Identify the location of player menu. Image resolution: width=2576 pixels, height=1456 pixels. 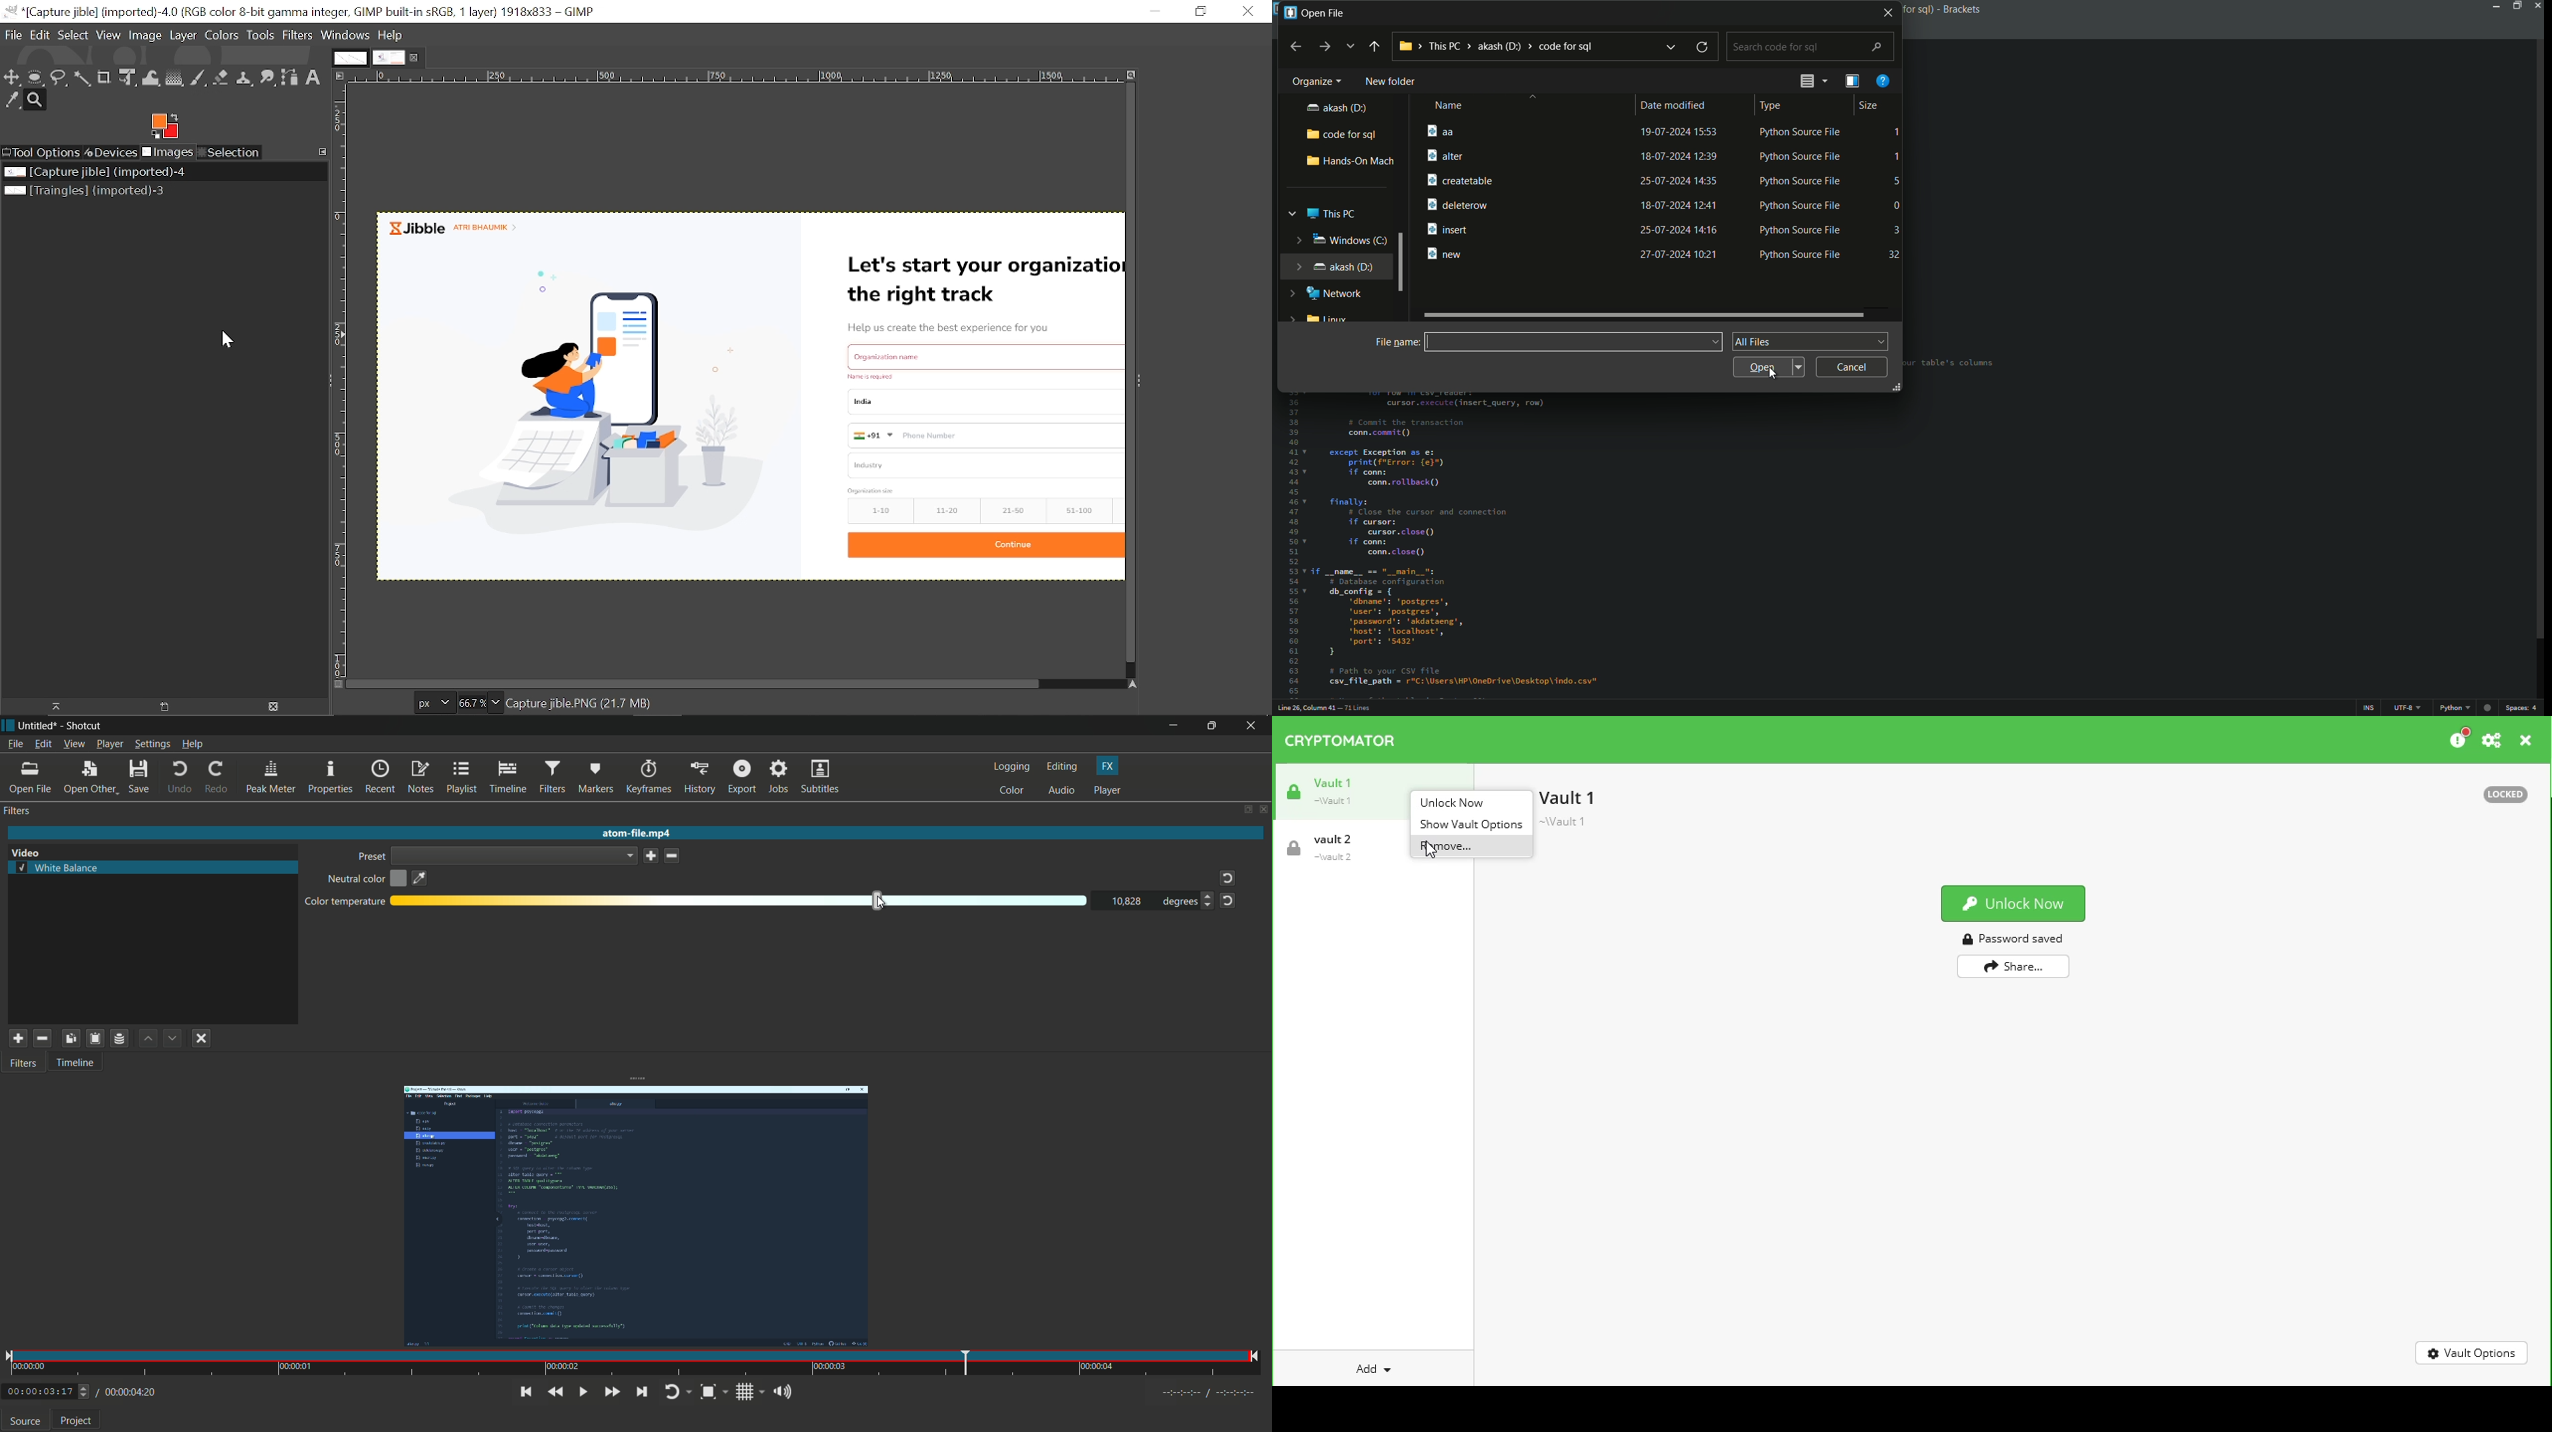
(110, 744).